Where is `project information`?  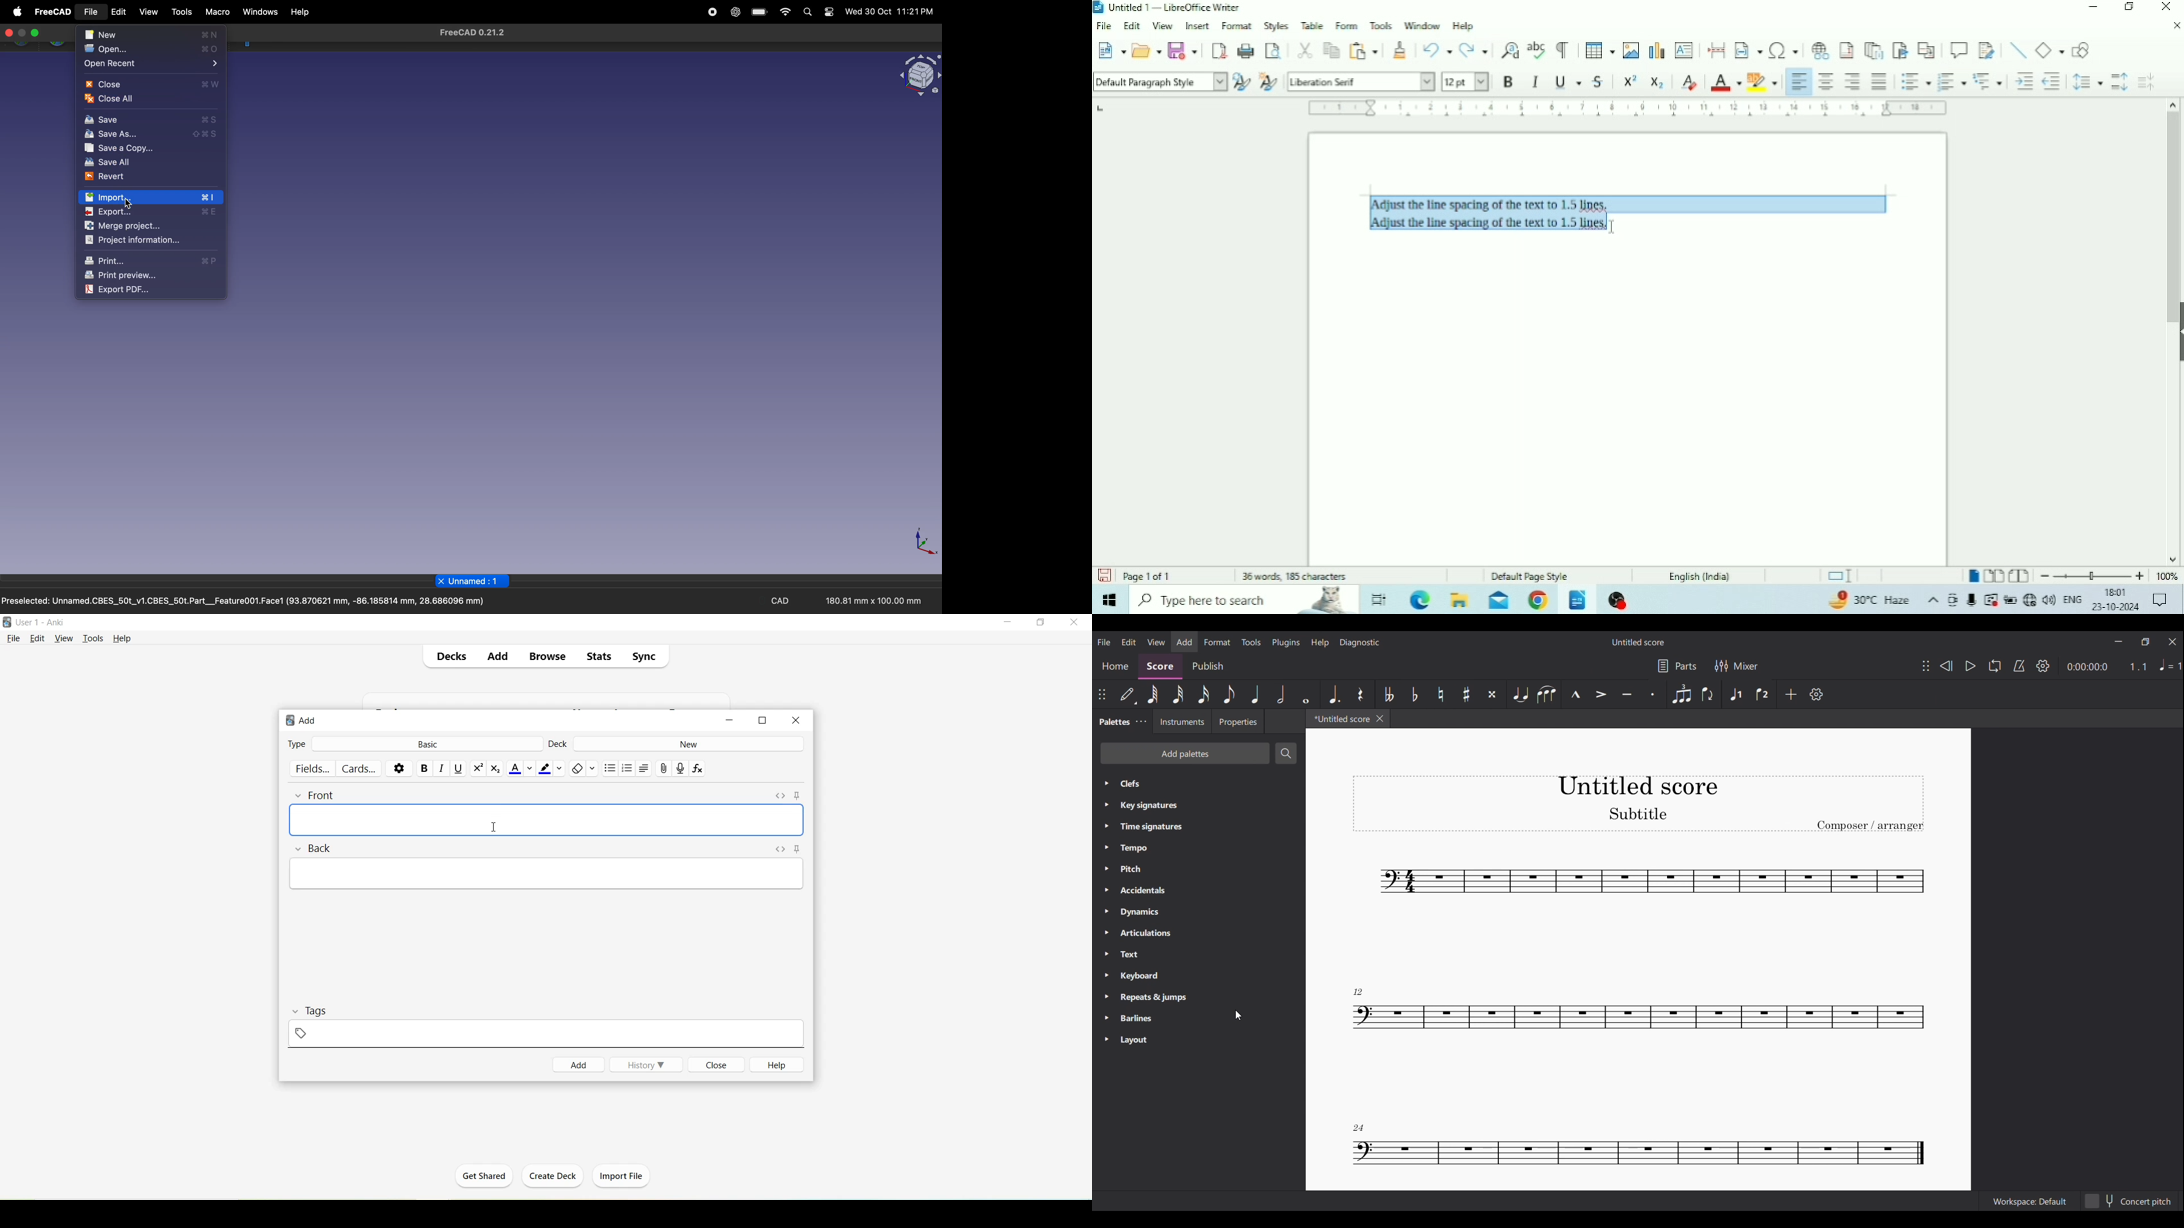 project information is located at coordinates (136, 240).